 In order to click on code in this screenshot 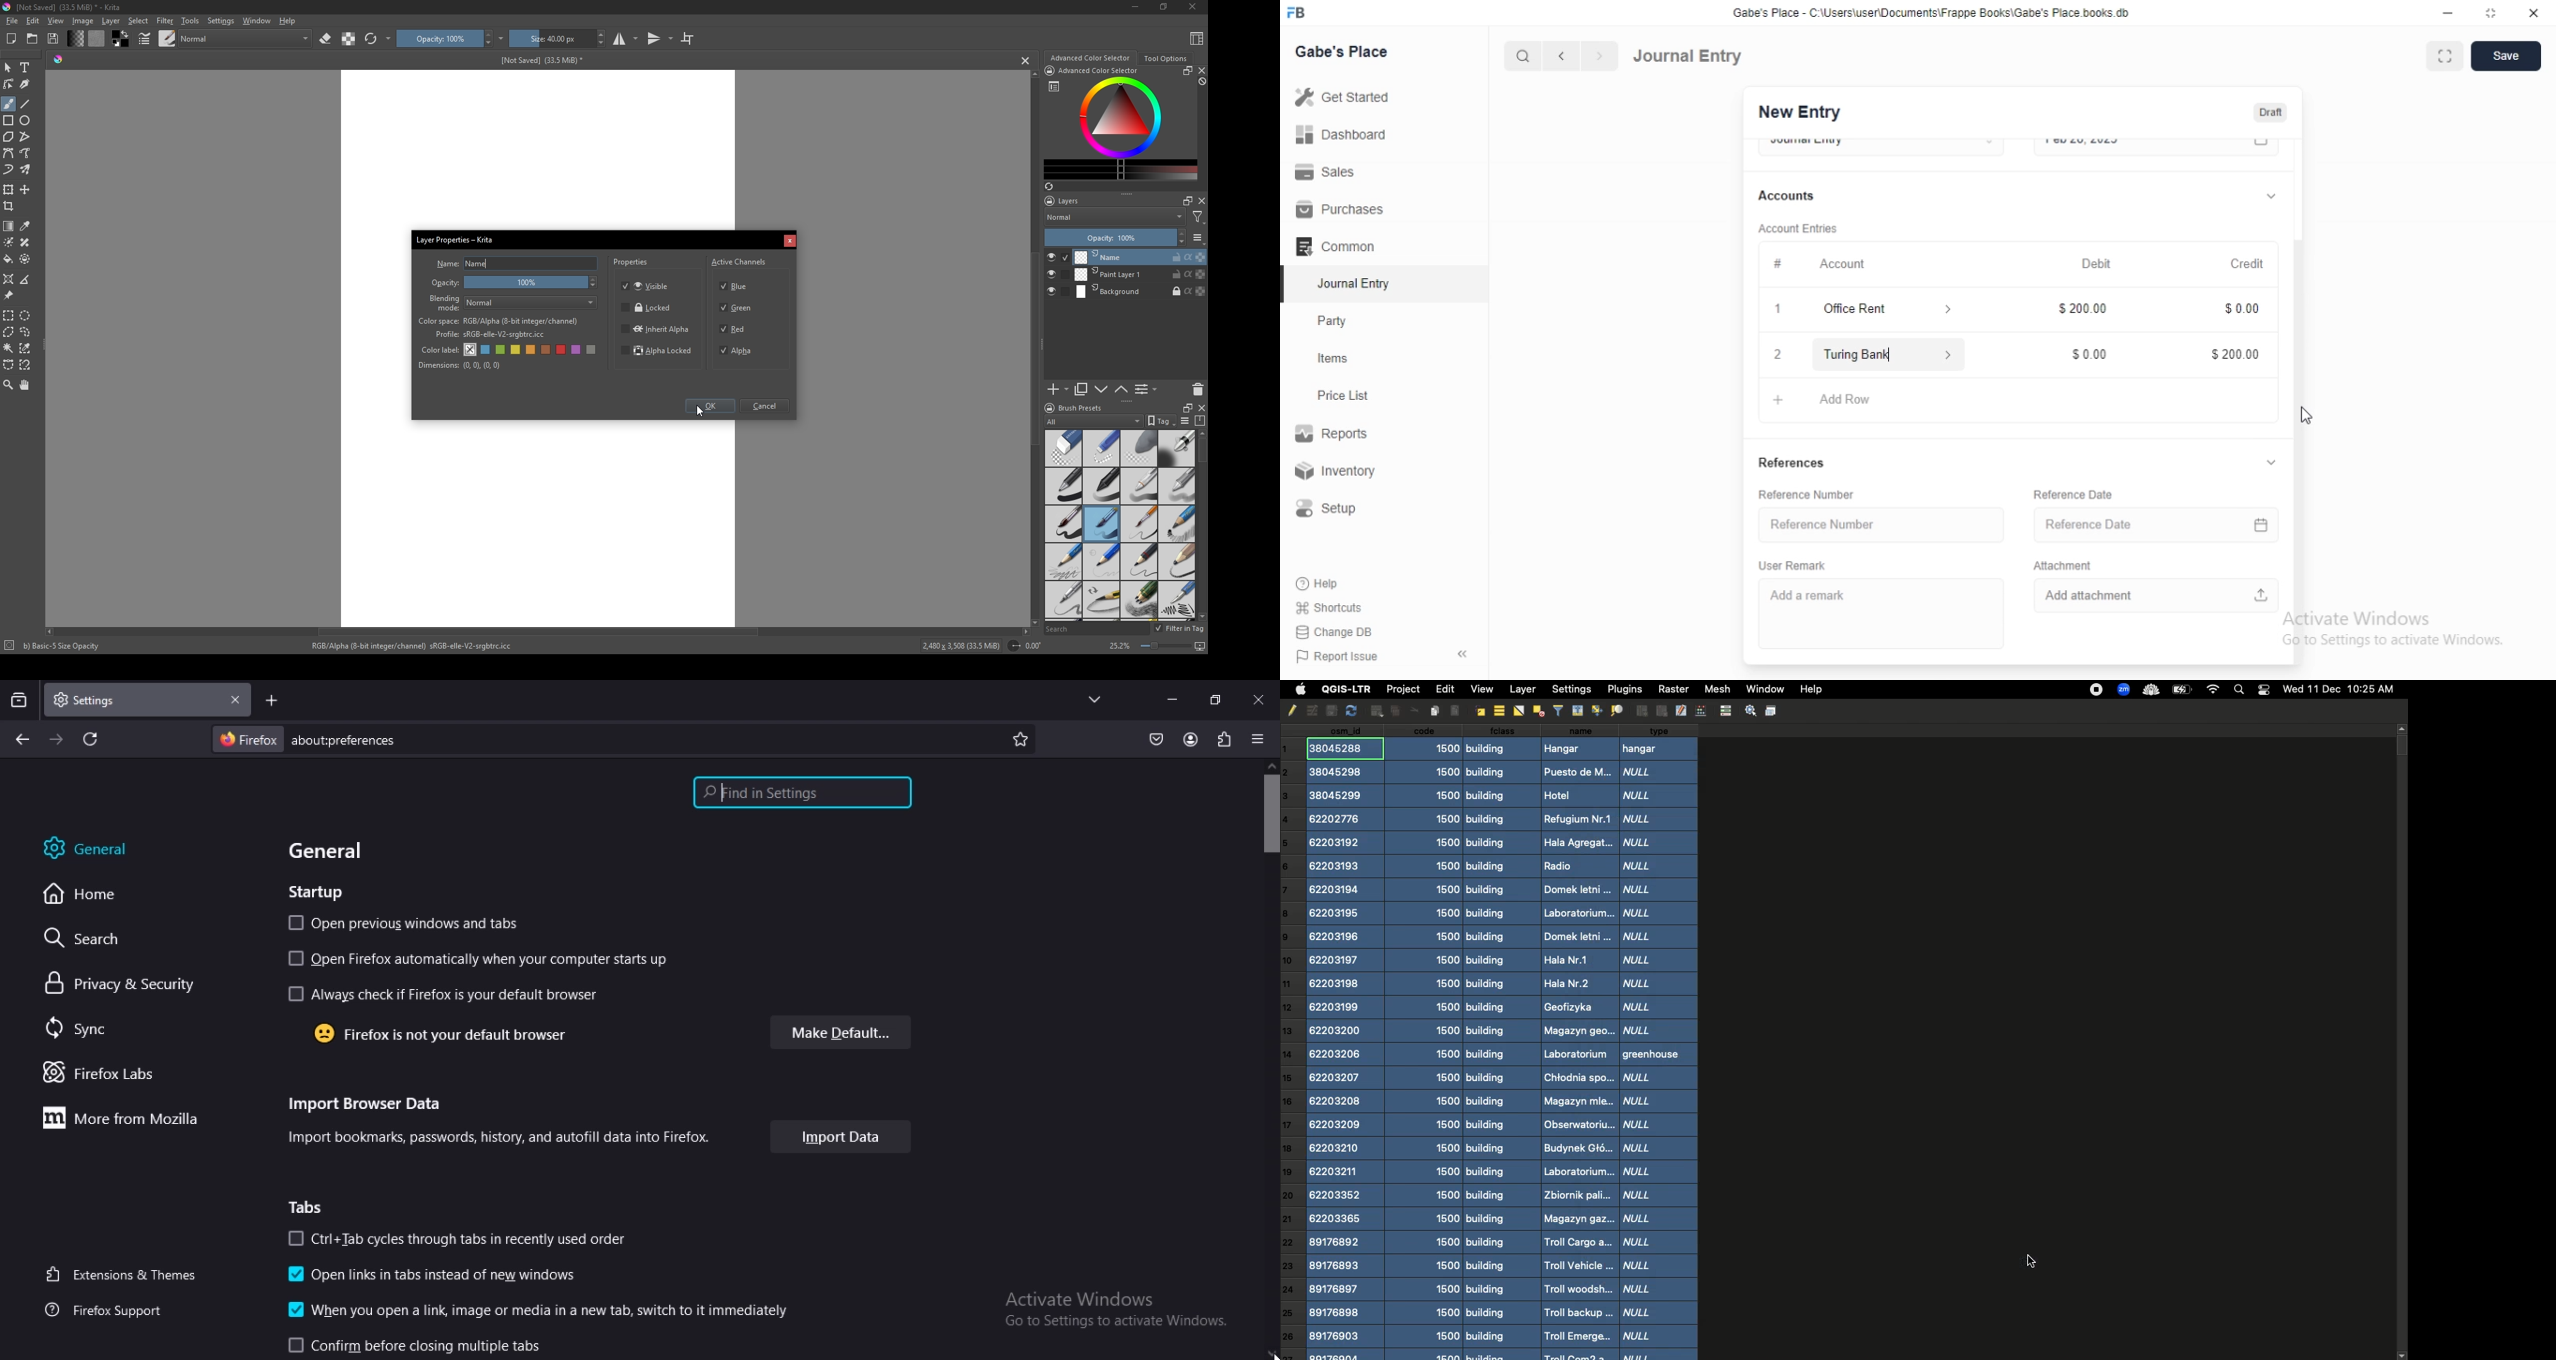, I will do `click(1427, 1042)`.